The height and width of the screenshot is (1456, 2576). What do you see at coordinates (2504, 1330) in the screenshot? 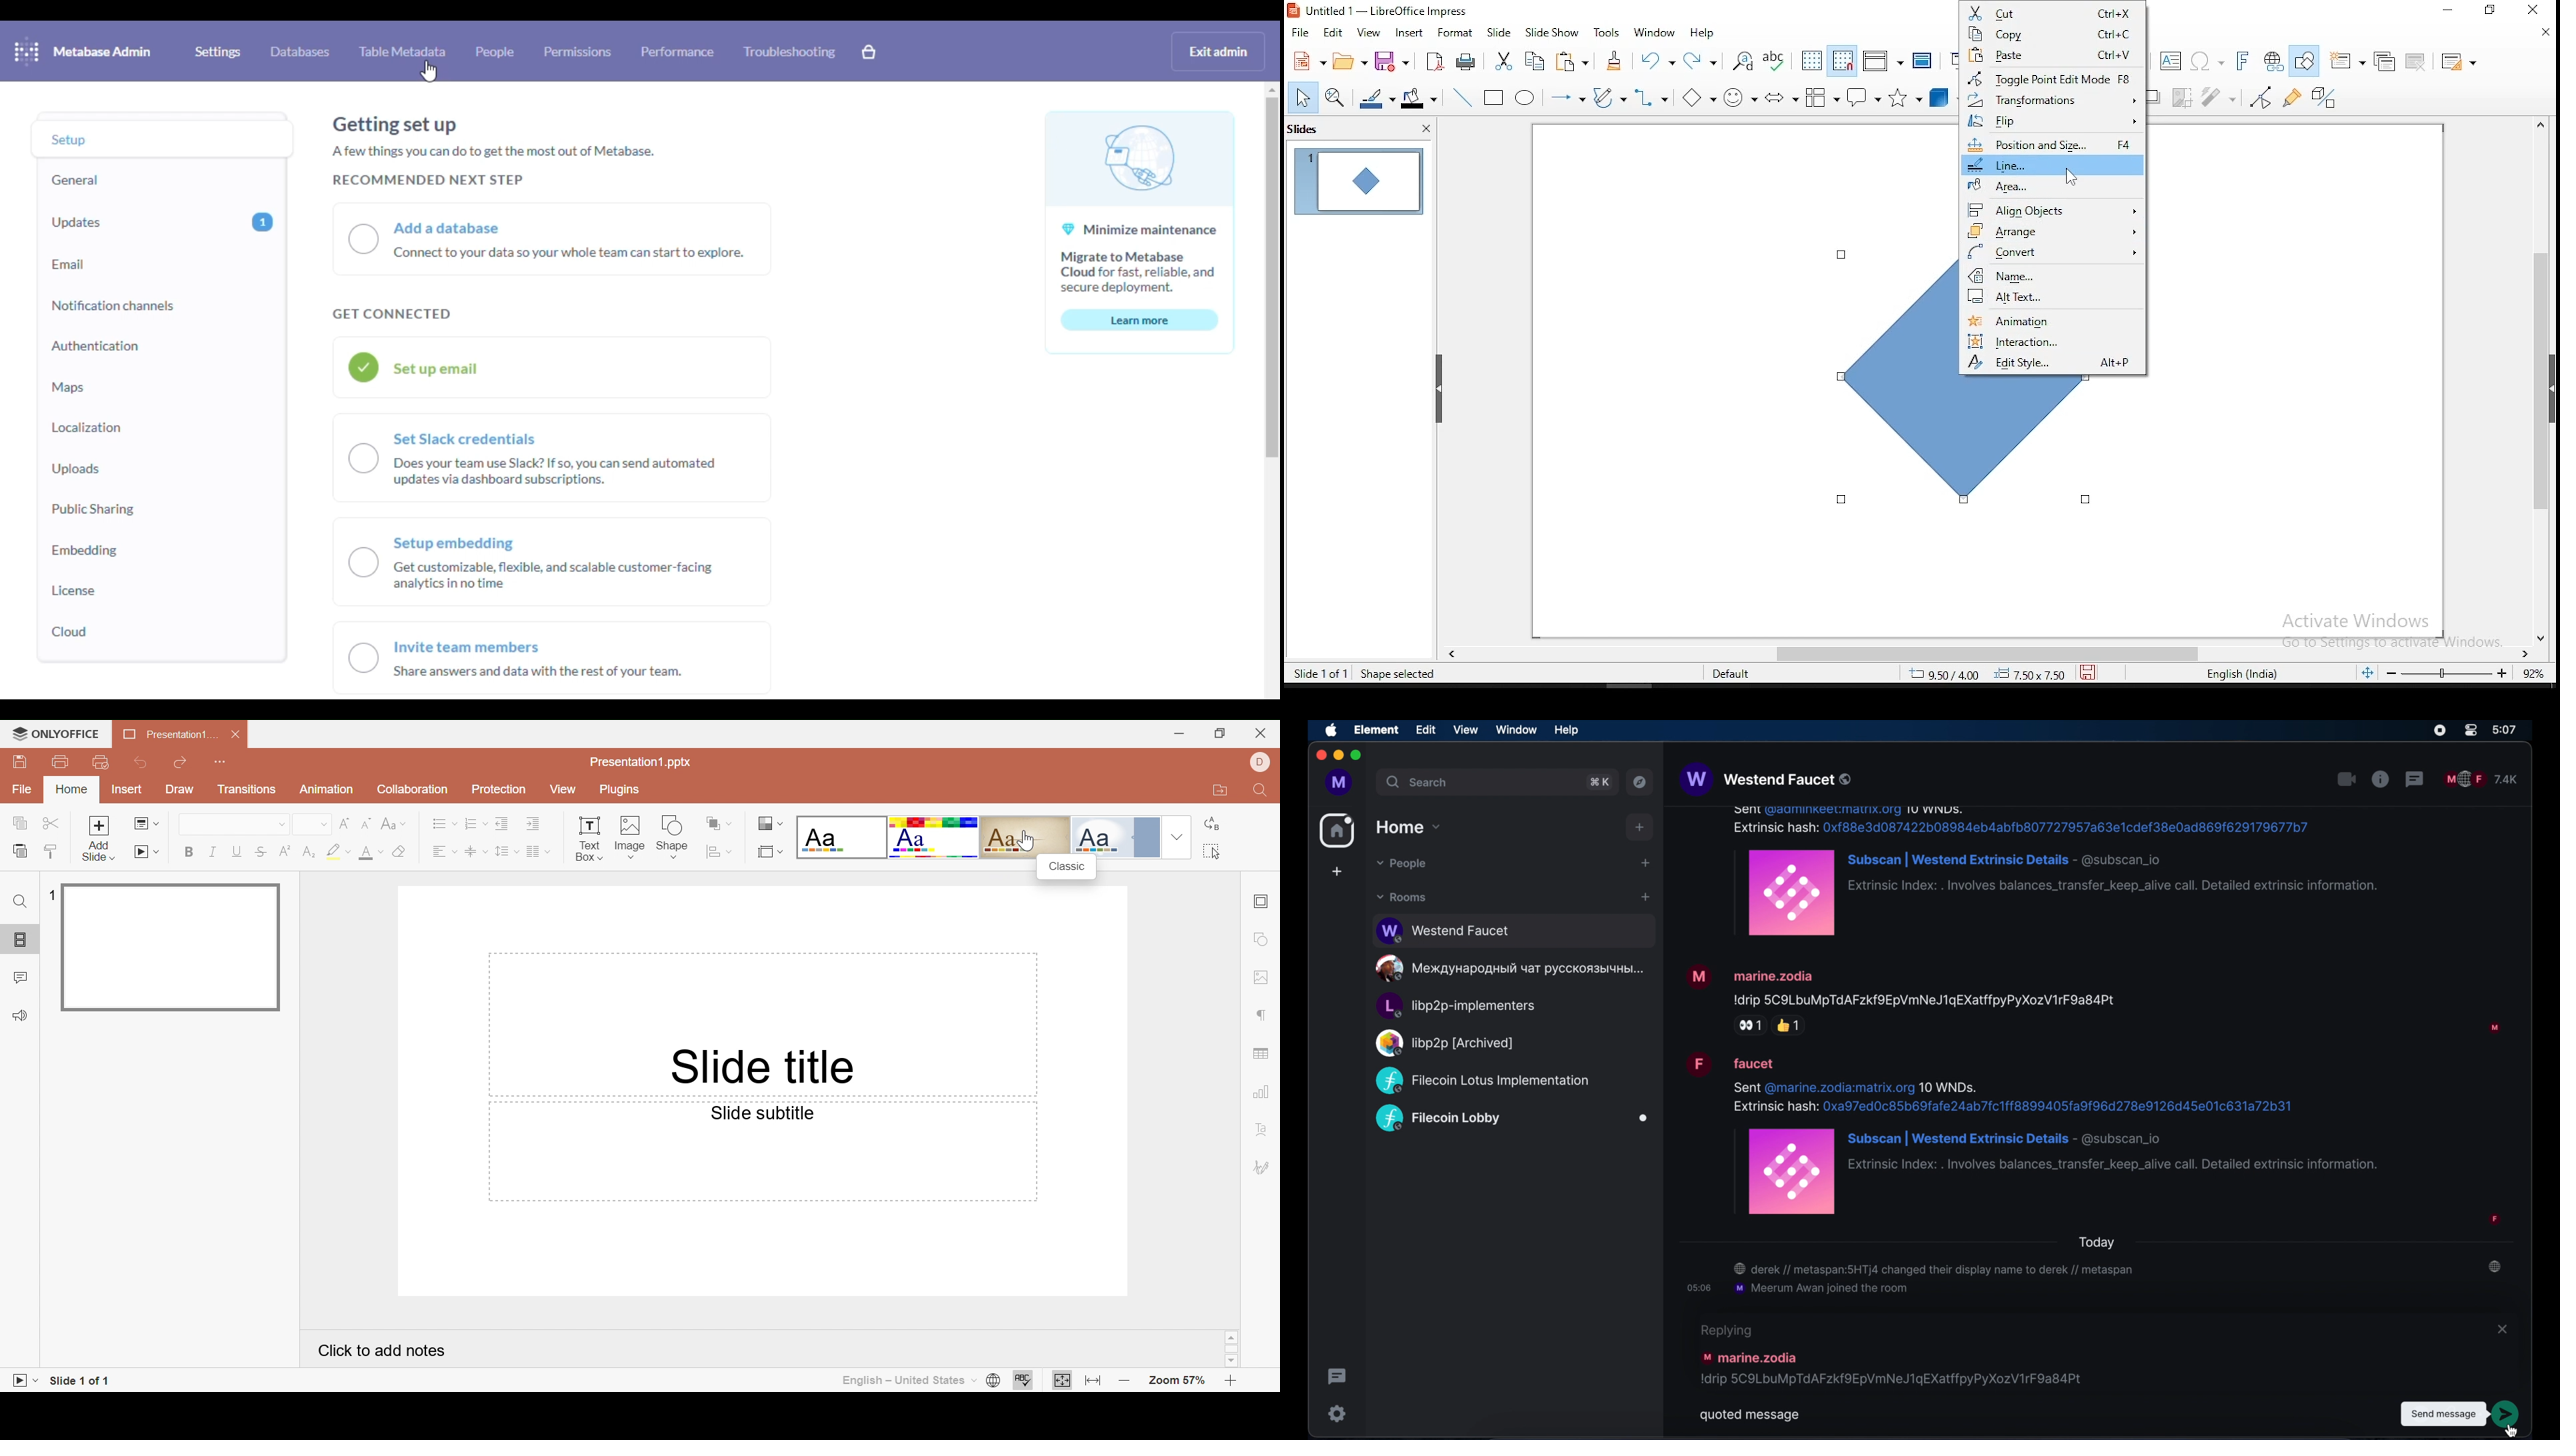
I see `close` at bounding box center [2504, 1330].